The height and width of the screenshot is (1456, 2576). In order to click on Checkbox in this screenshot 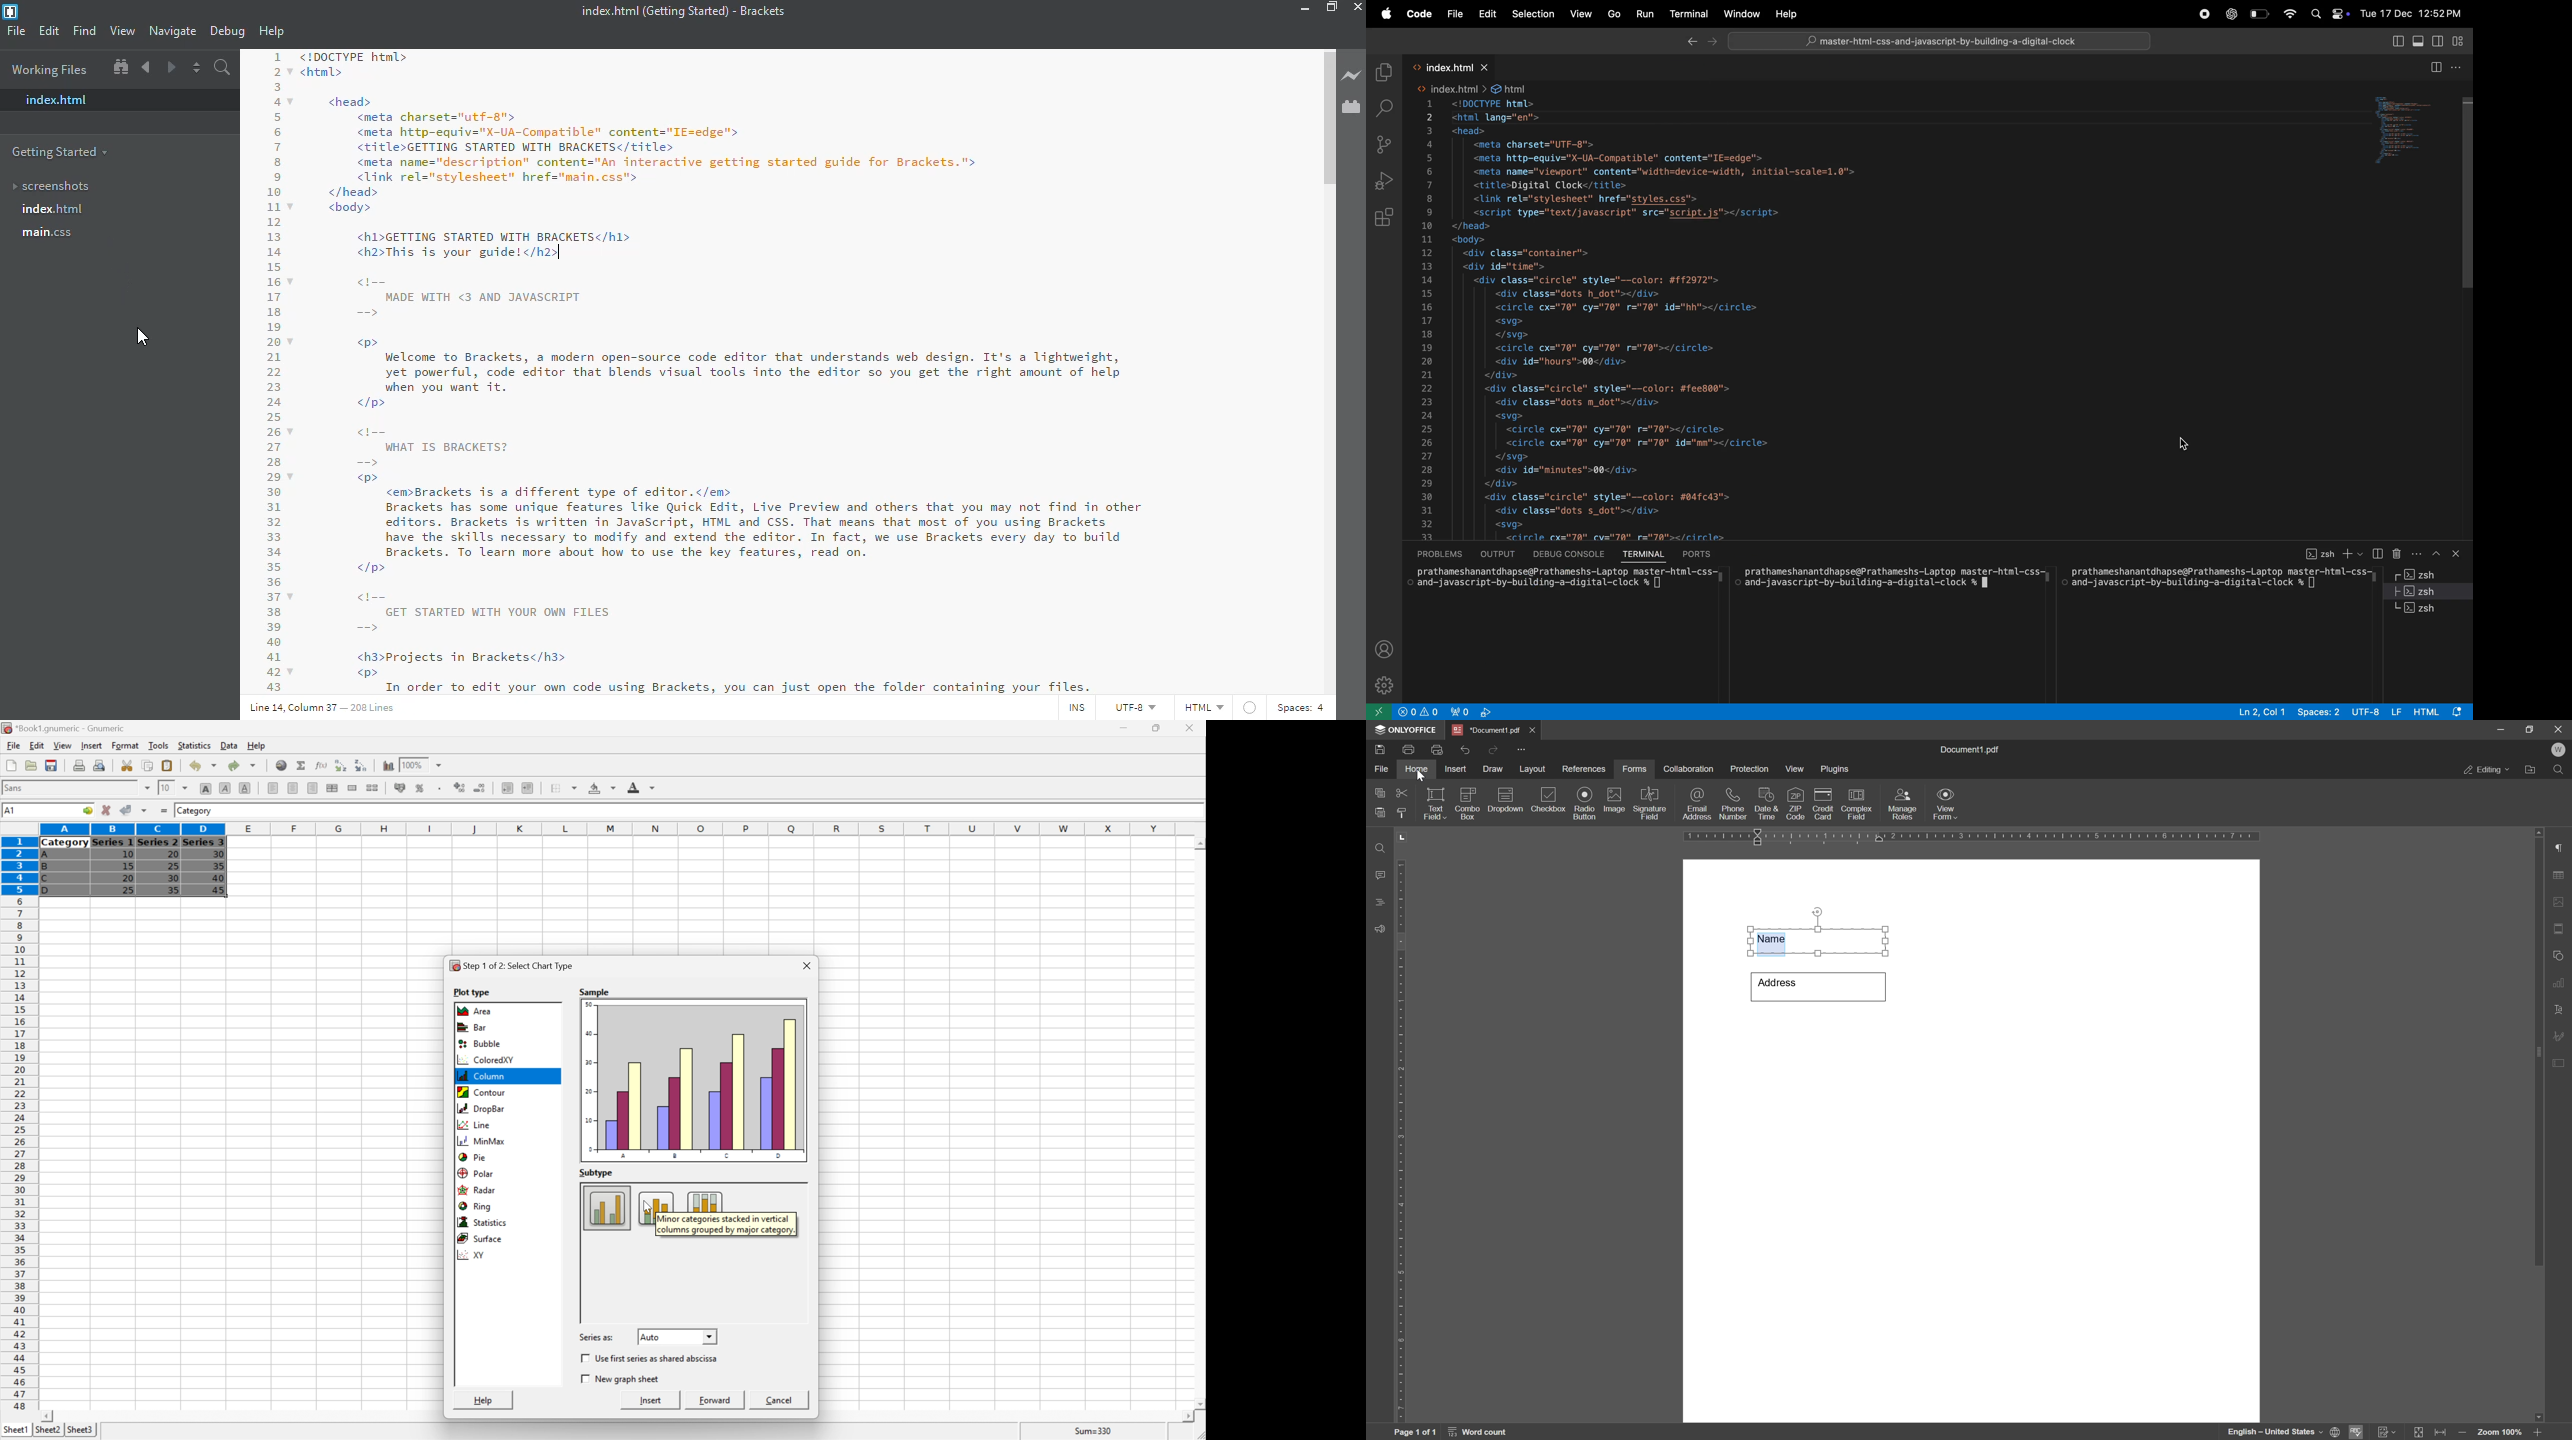, I will do `click(583, 1377)`.